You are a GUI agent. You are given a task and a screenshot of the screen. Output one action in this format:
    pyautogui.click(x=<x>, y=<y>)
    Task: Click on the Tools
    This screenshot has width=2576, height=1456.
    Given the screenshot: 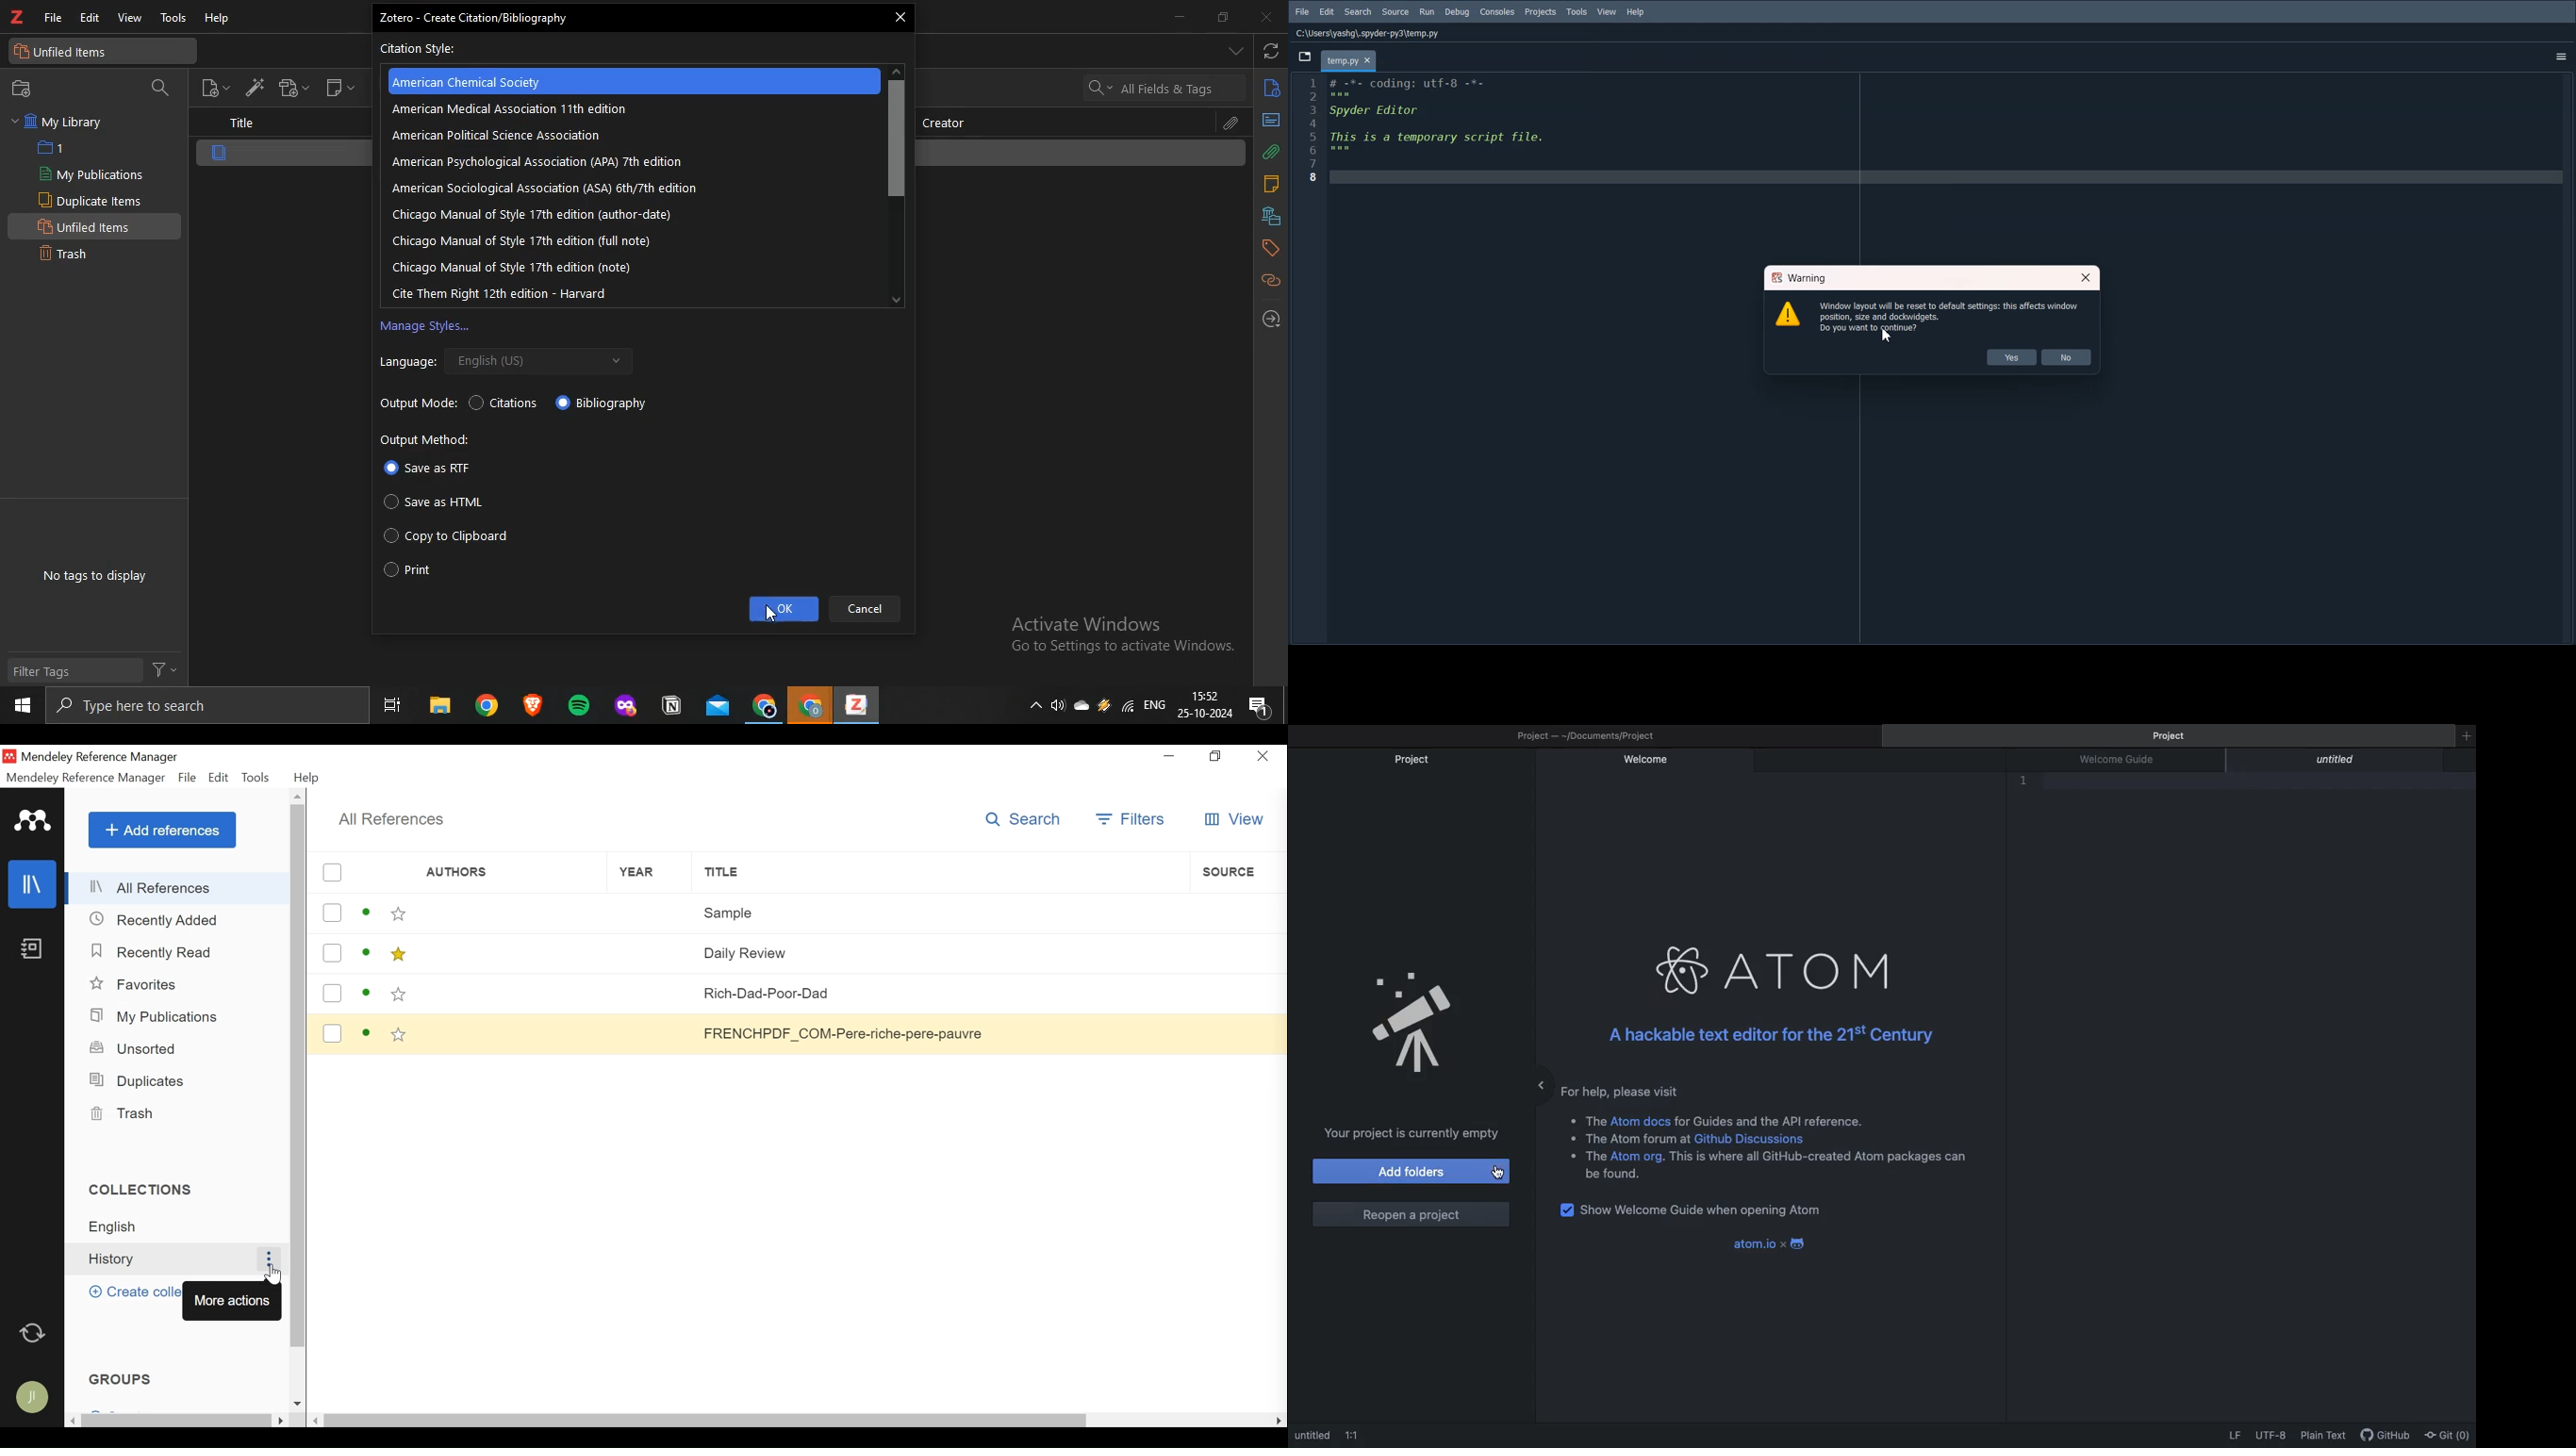 What is the action you would take?
    pyautogui.click(x=1576, y=12)
    